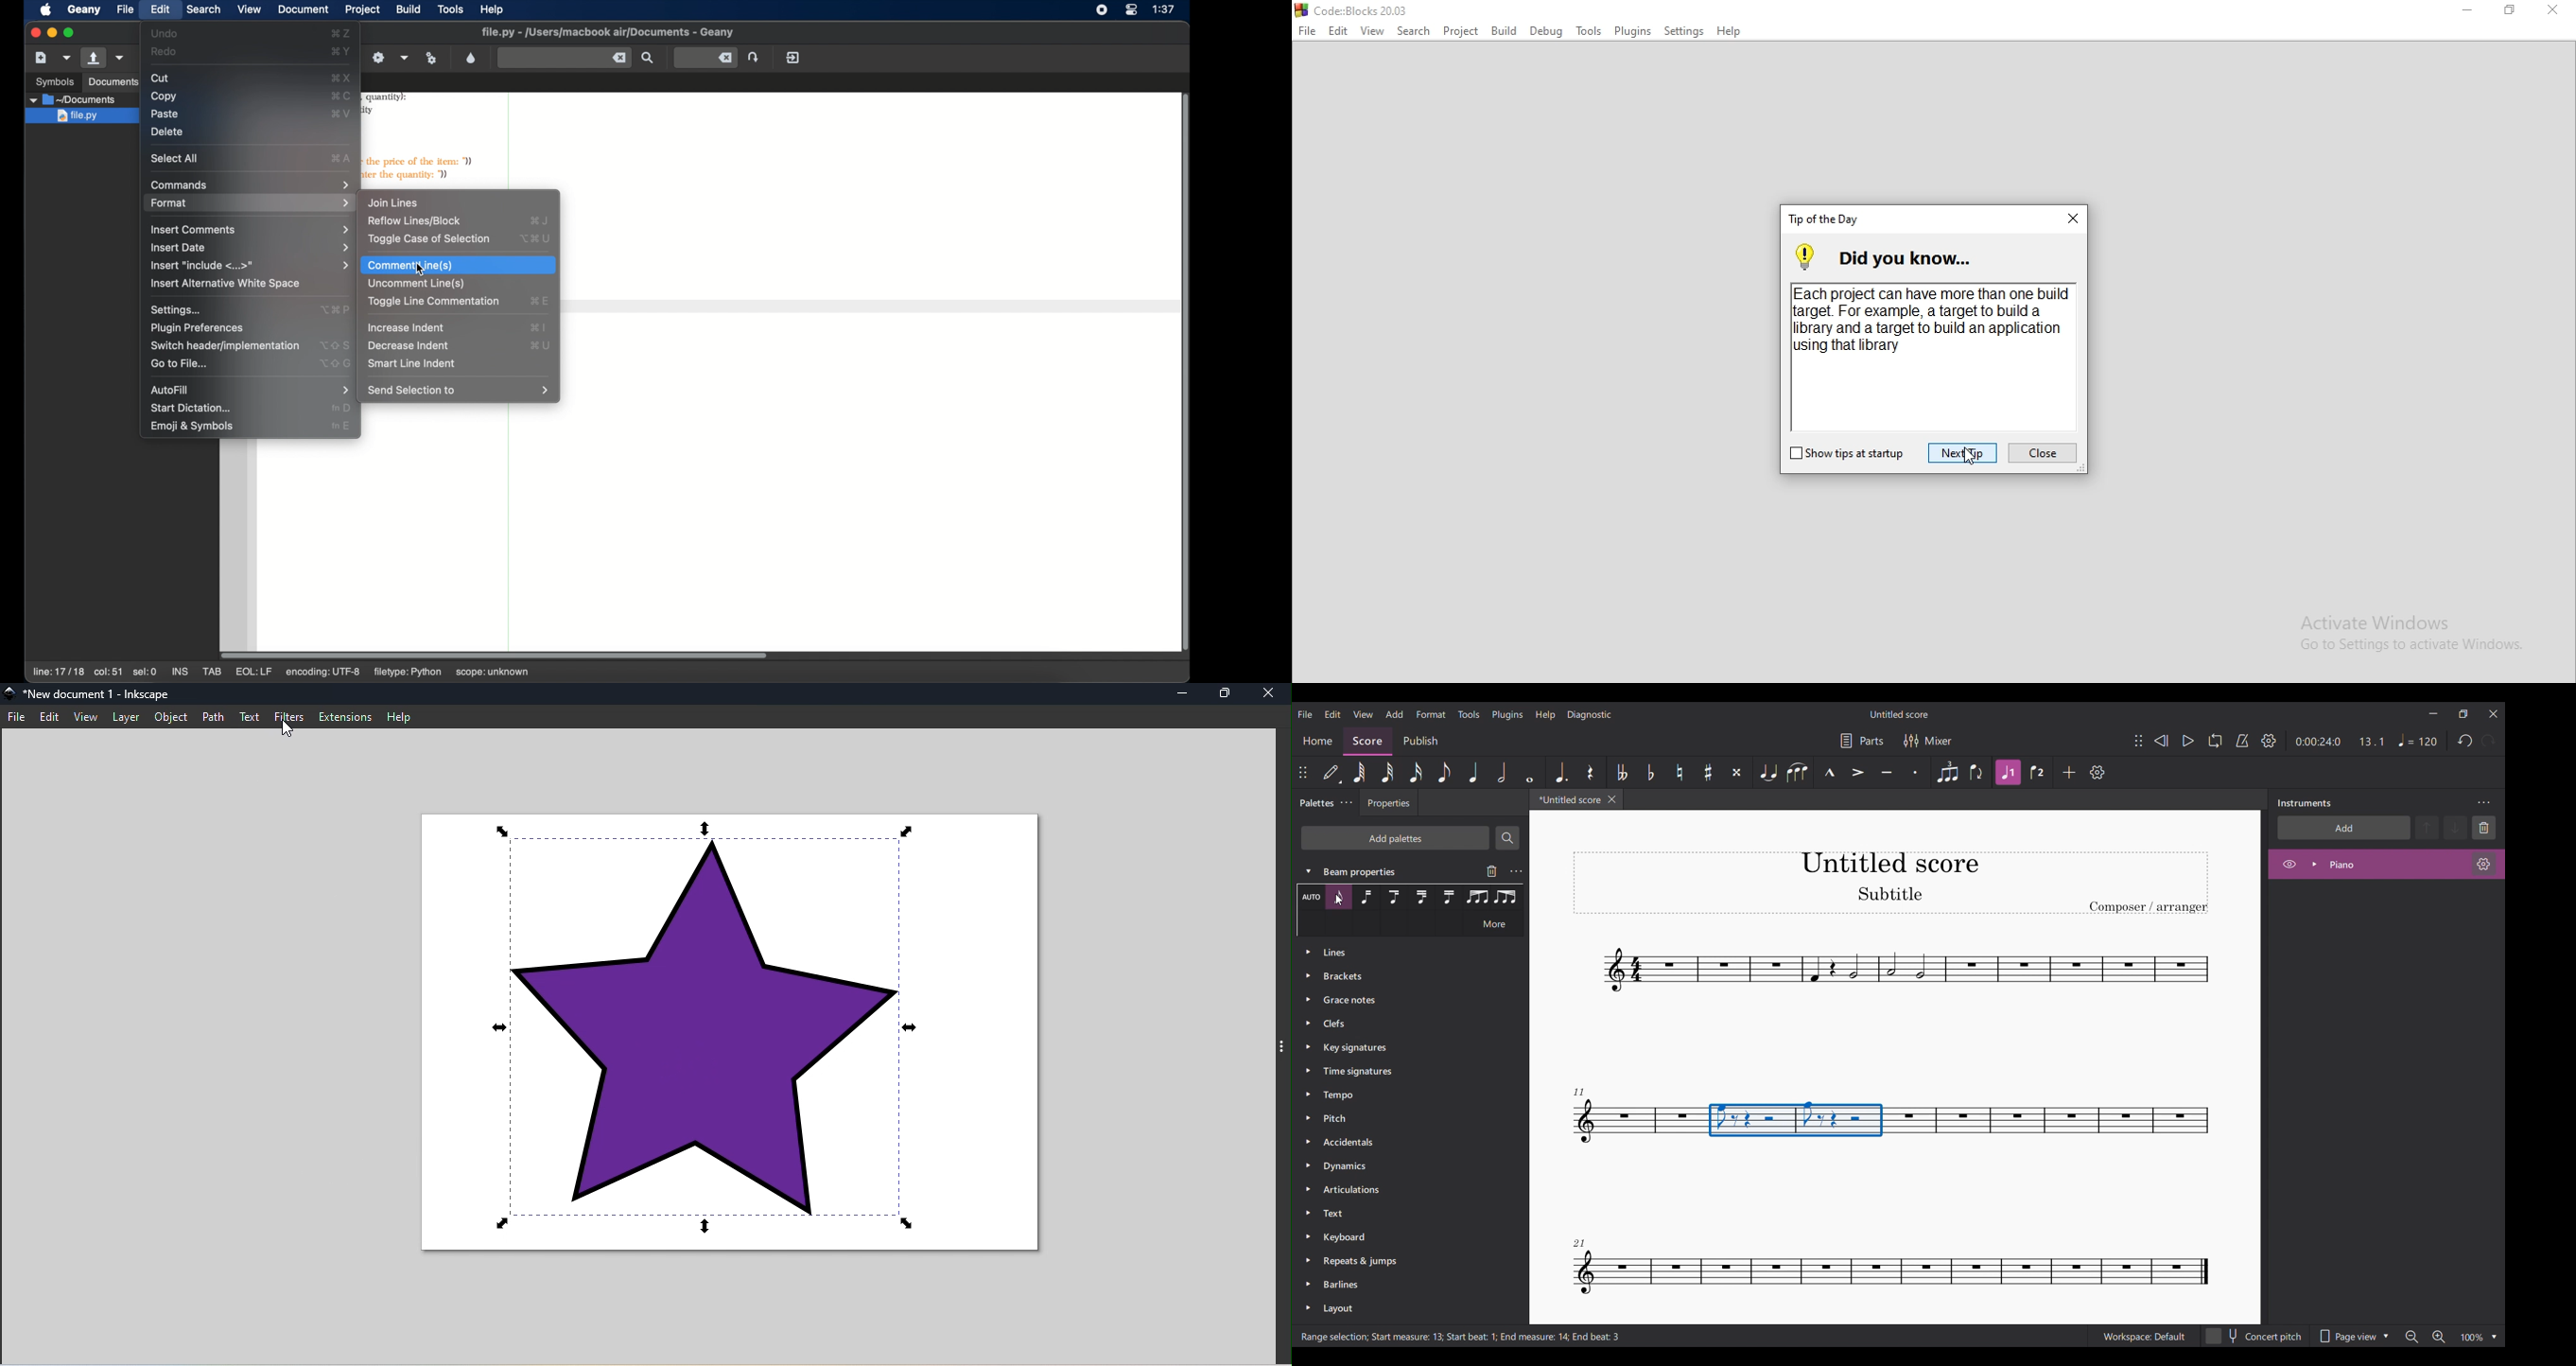  Describe the element at coordinates (2494, 714) in the screenshot. I see `Close interface` at that location.